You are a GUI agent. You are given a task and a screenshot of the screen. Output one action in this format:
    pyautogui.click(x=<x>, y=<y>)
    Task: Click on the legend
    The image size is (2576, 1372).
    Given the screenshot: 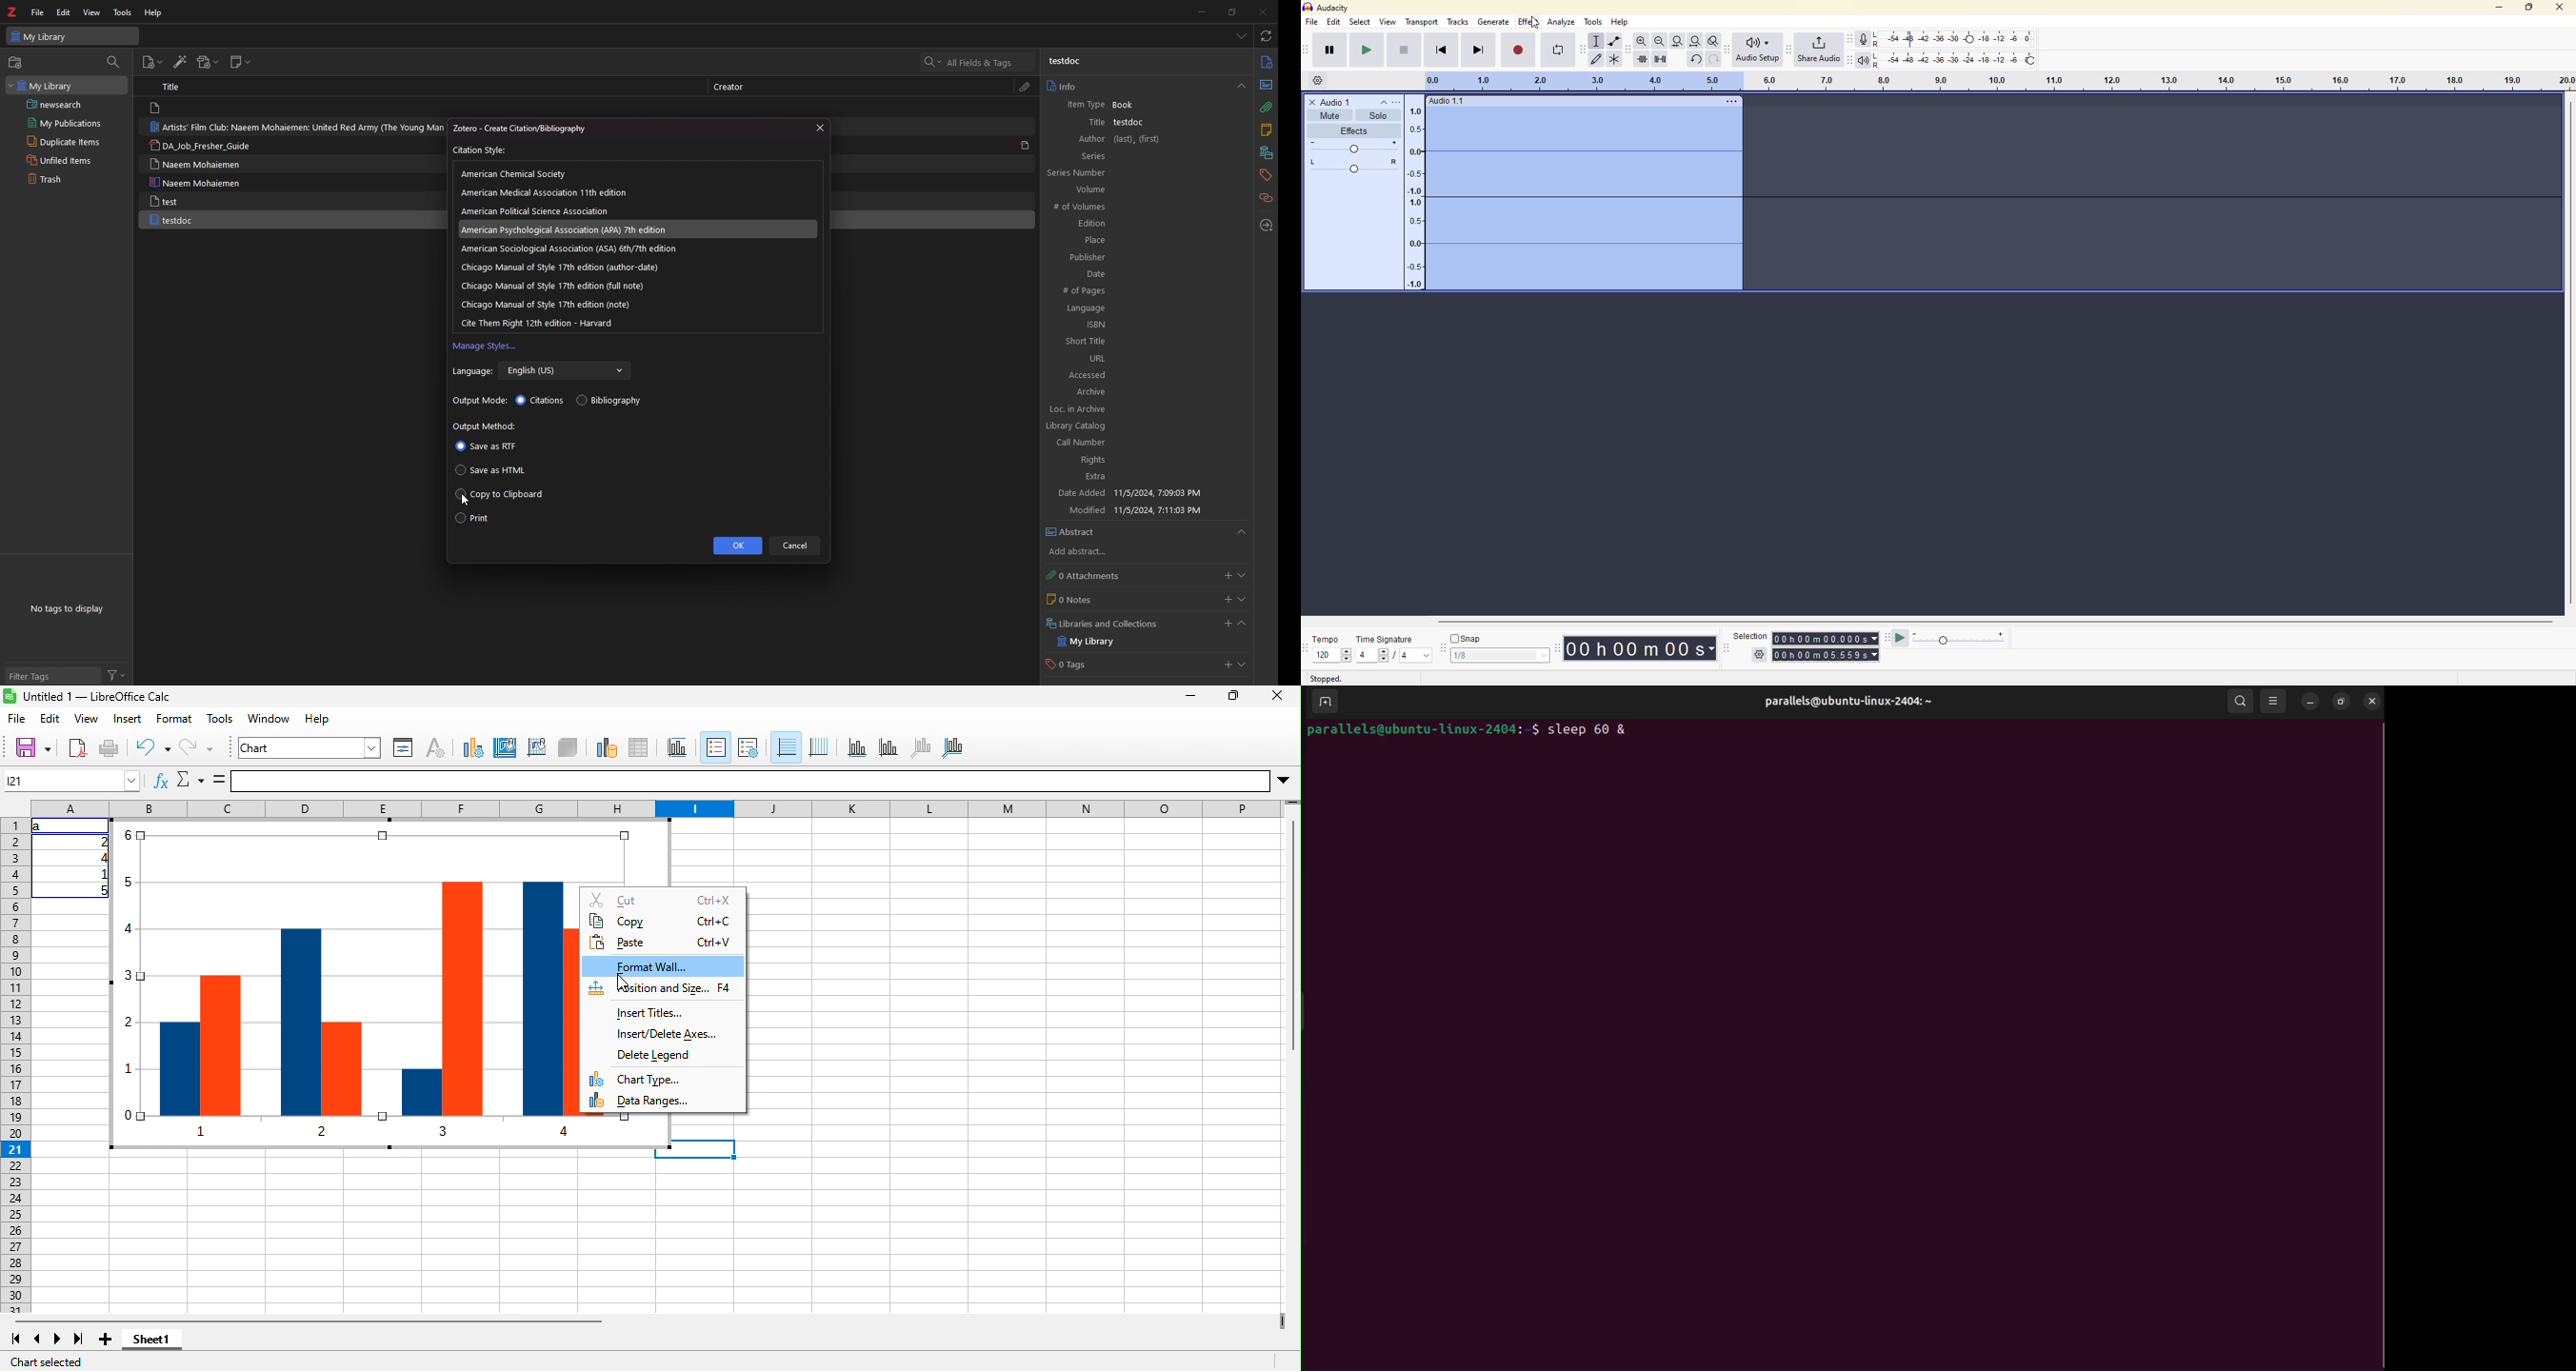 What is the action you would take?
    pyautogui.click(x=749, y=748)
    